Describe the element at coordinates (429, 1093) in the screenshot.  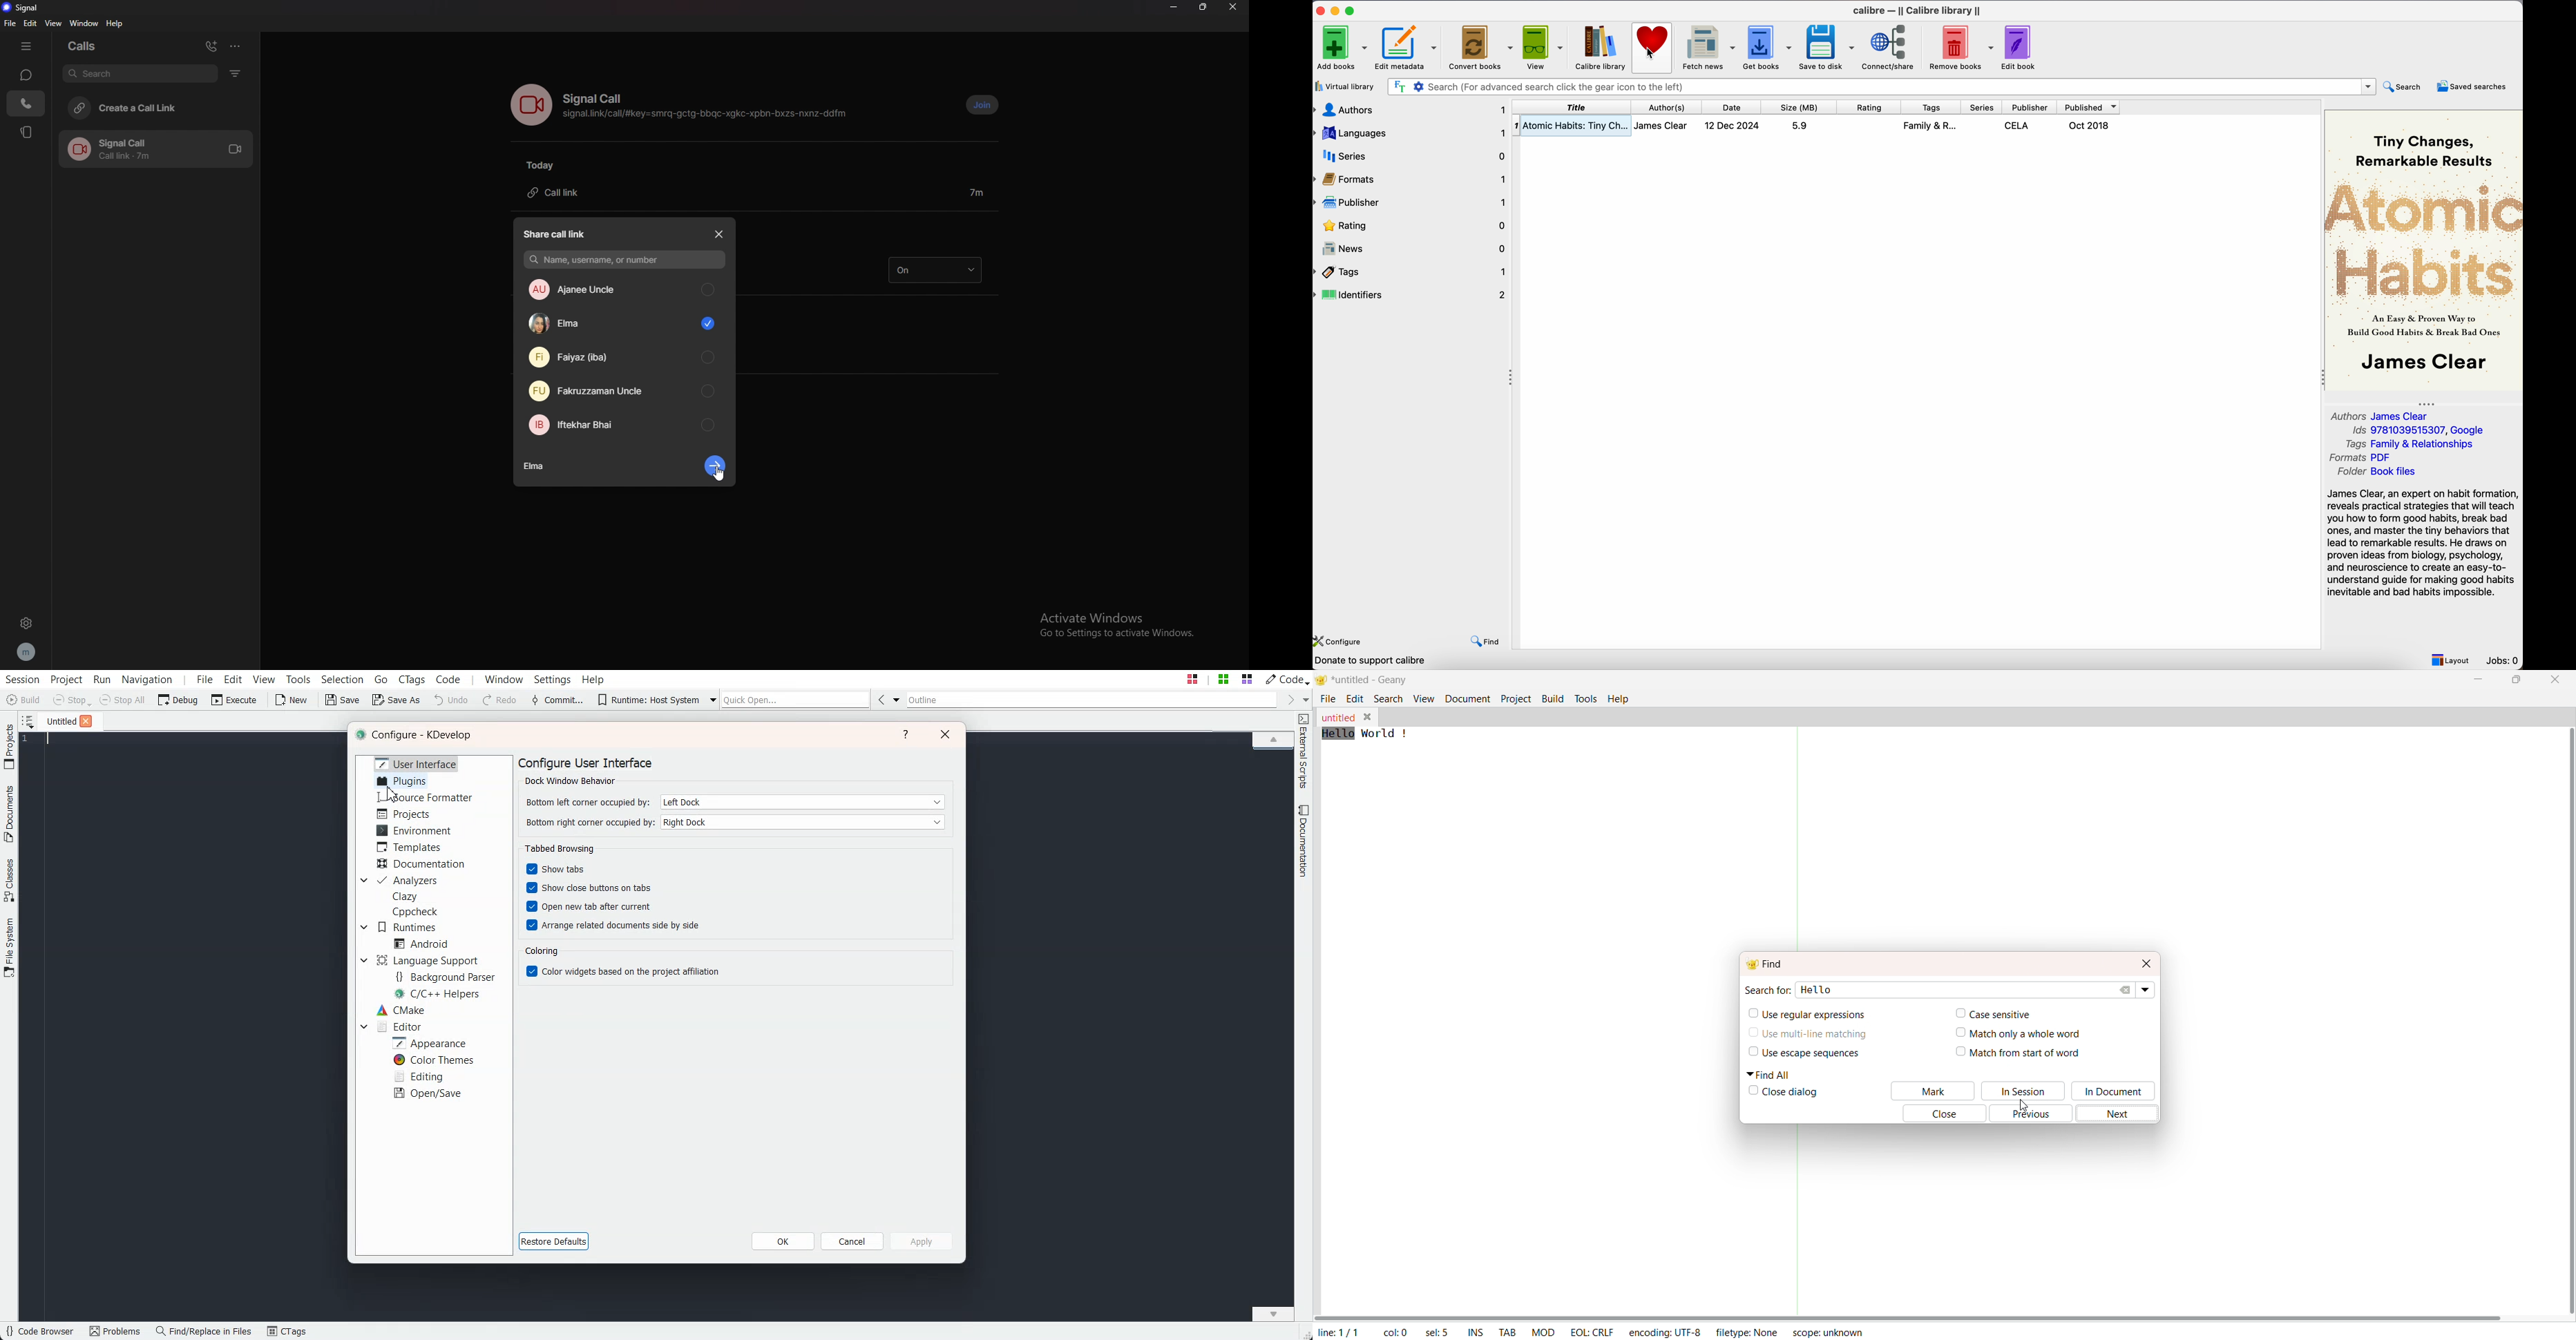
I see `Open/Save` at that location.